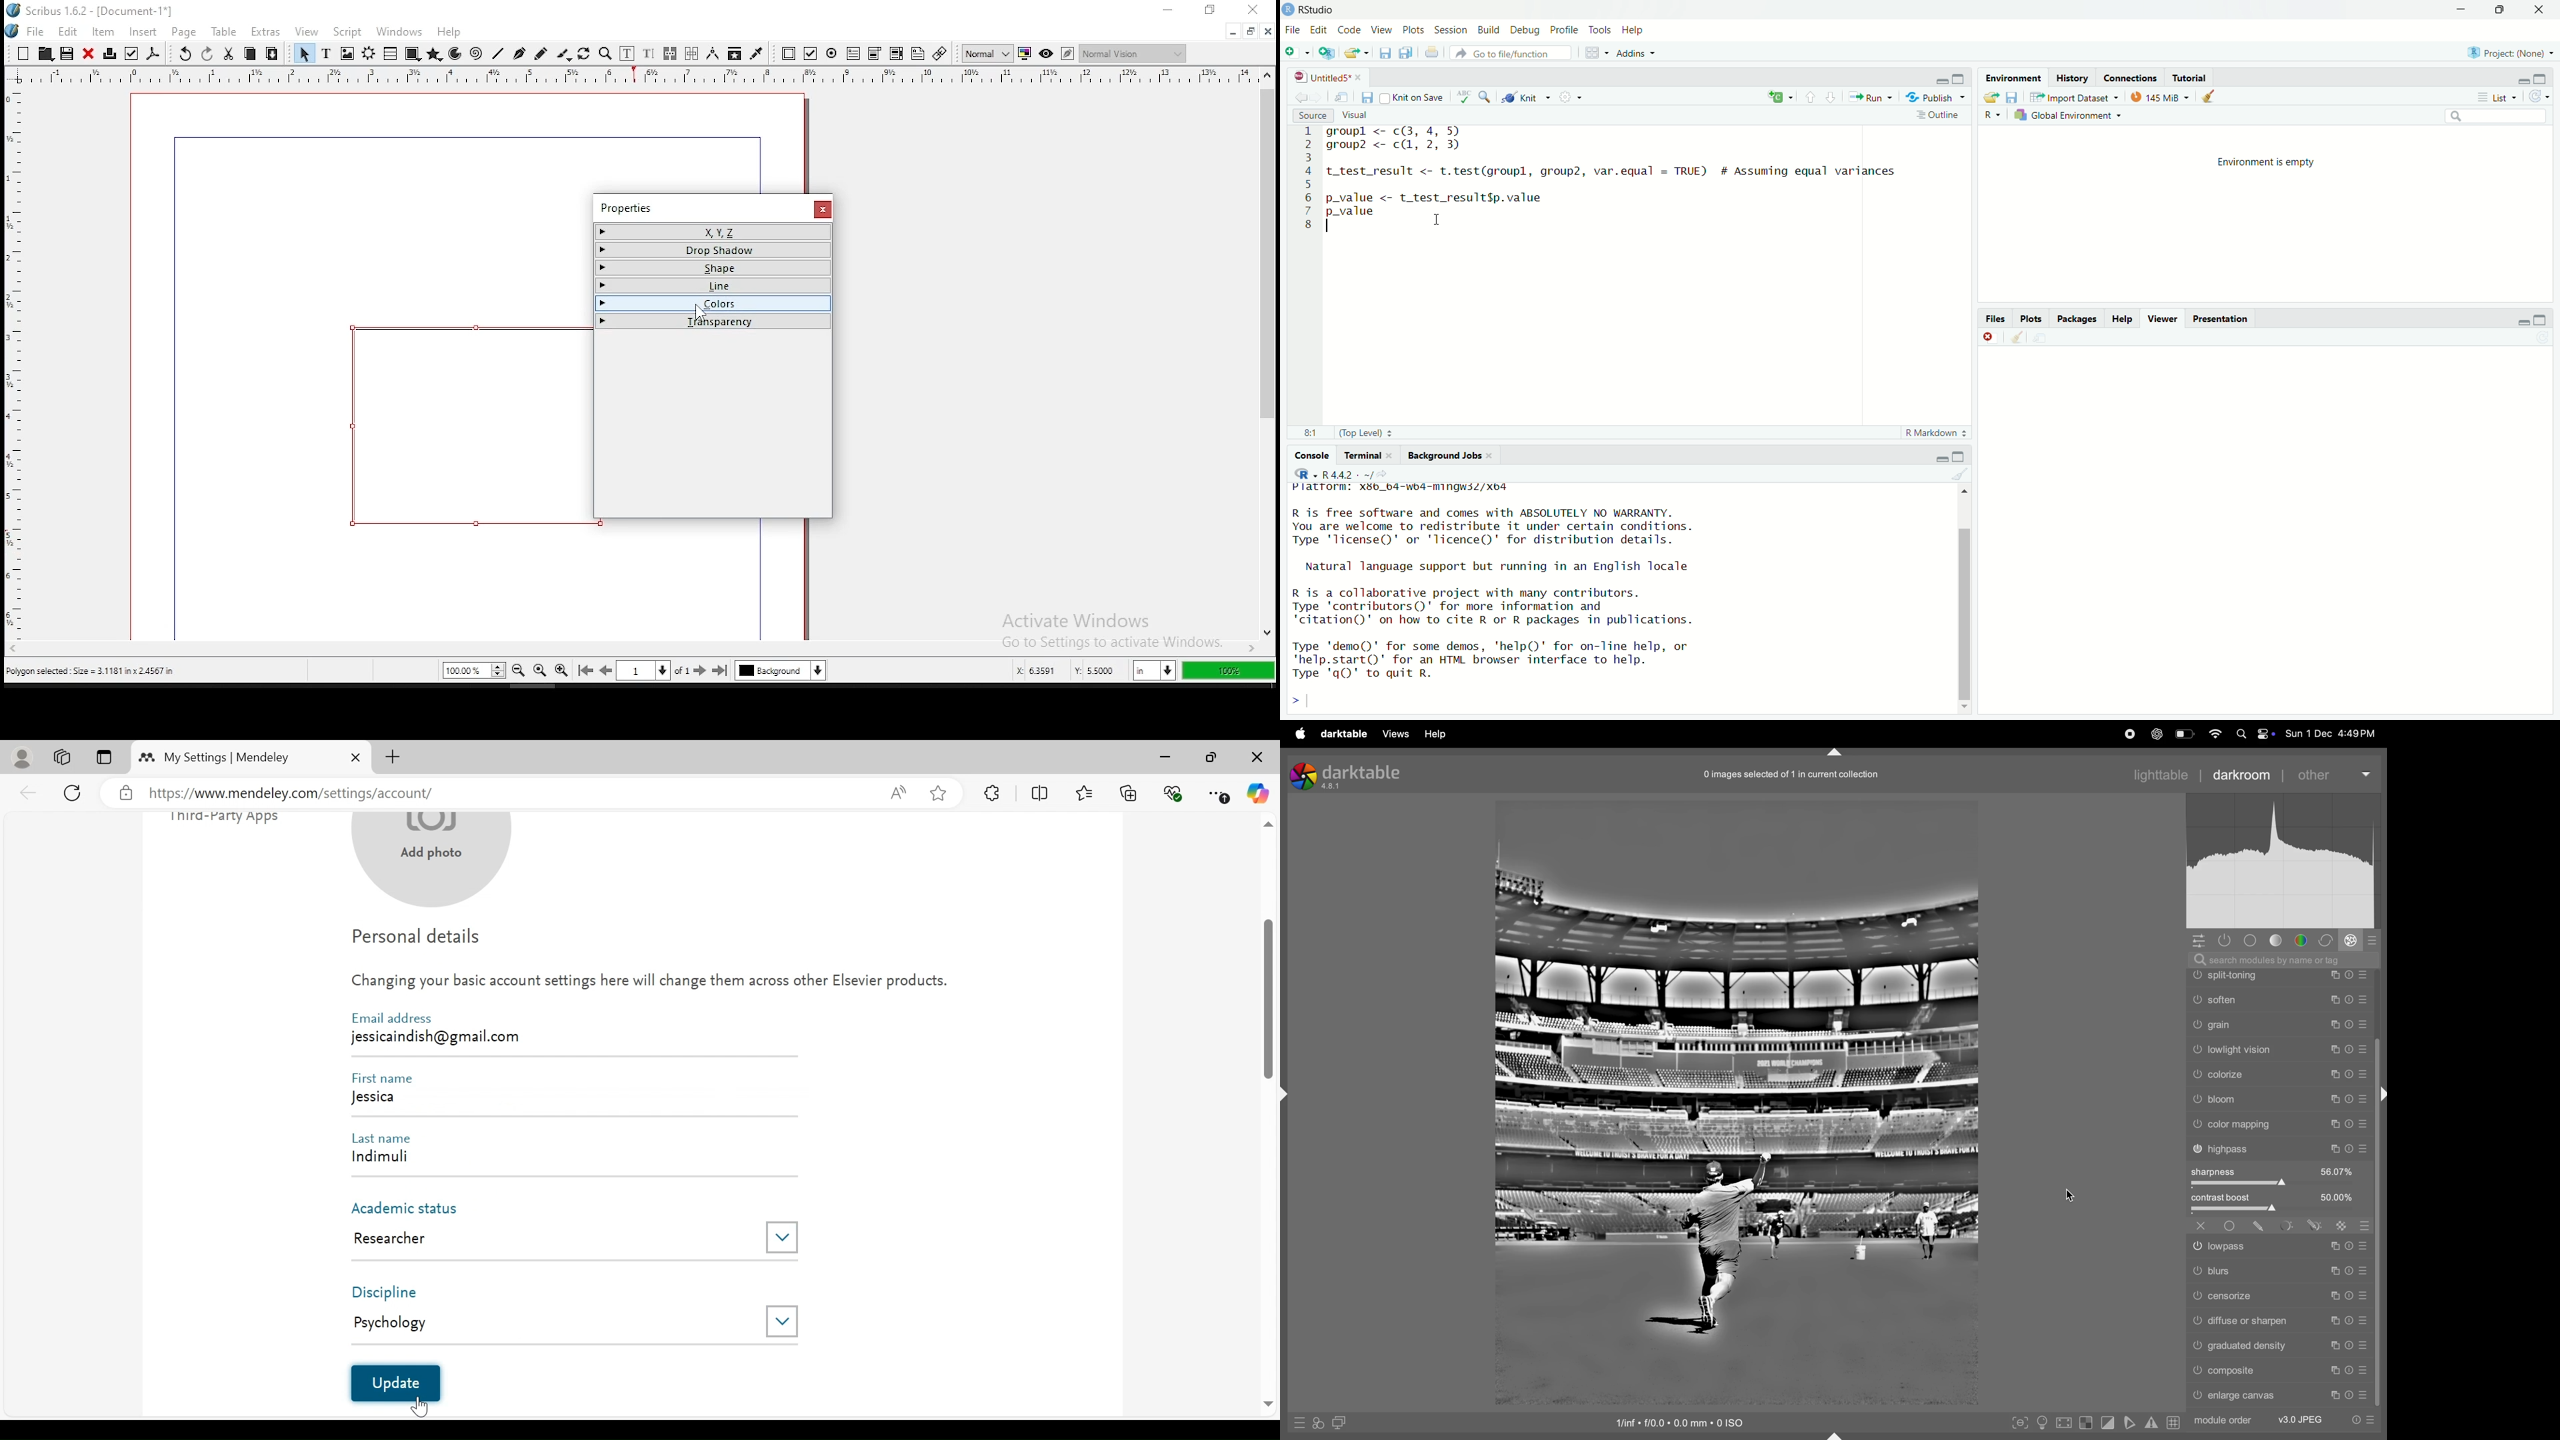 This screenshot has width=2576, height=1456. What do you see at coordinates (271, 54) in the screenshot?
I see `paste` at bounding box center [271, 54].